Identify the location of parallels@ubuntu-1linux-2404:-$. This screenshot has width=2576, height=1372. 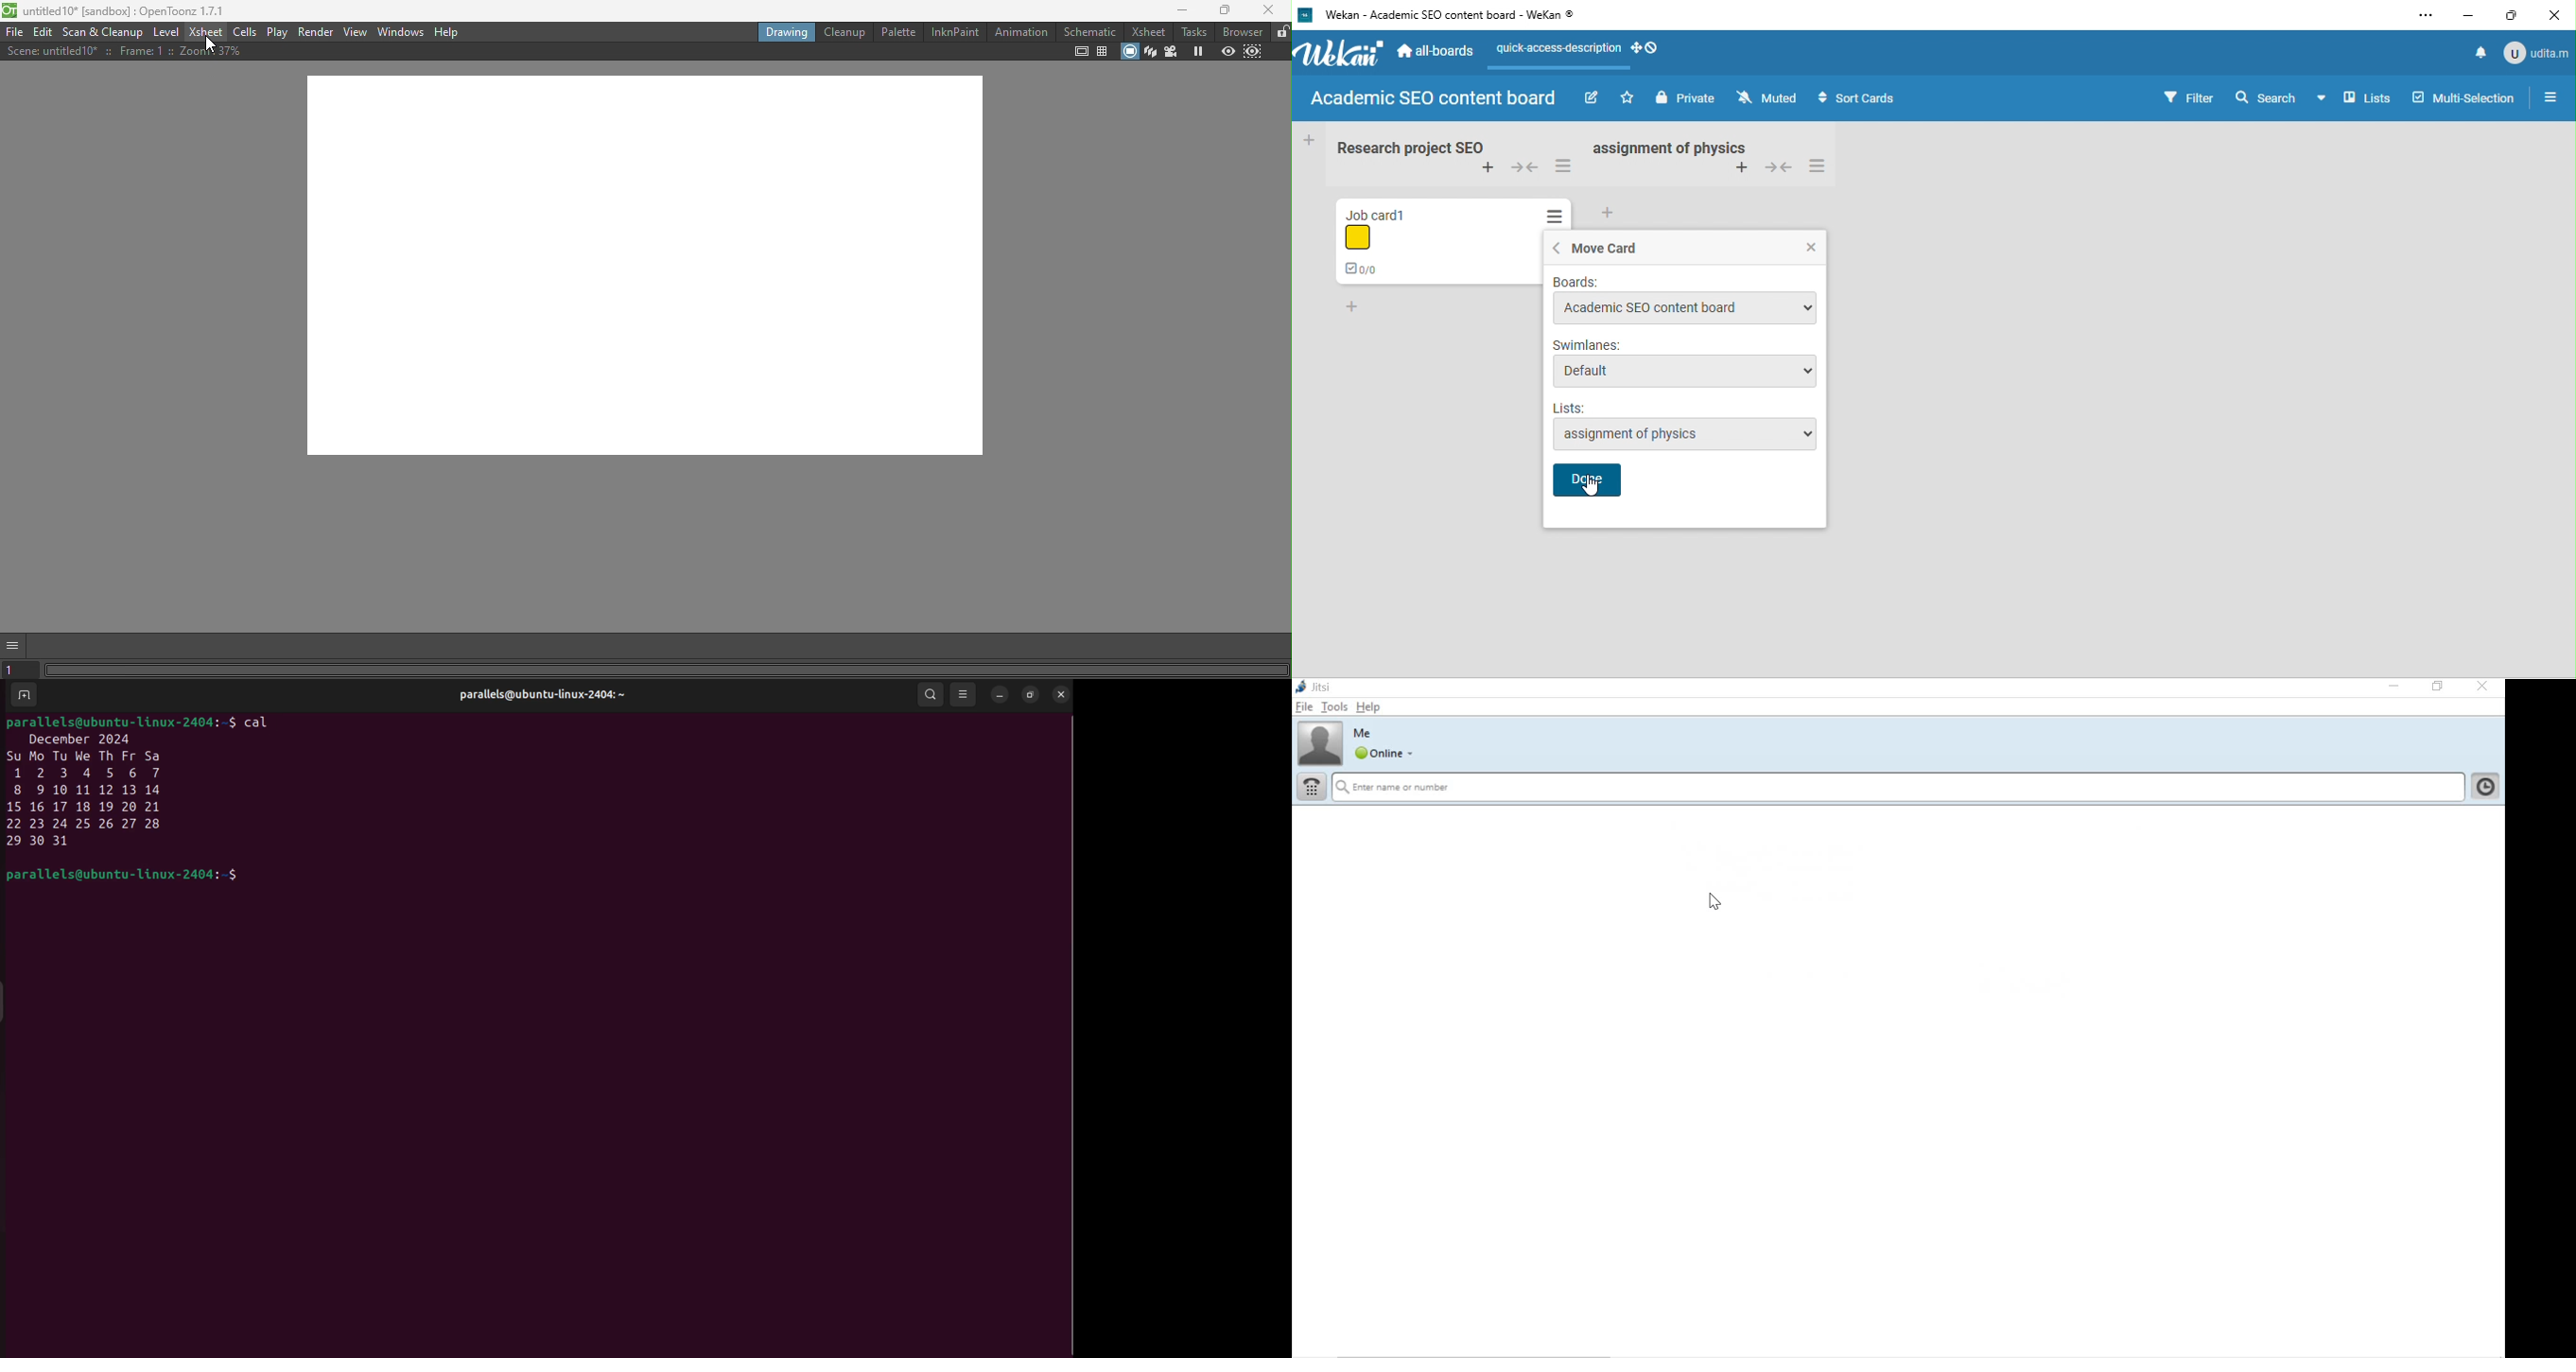
(121, 722).